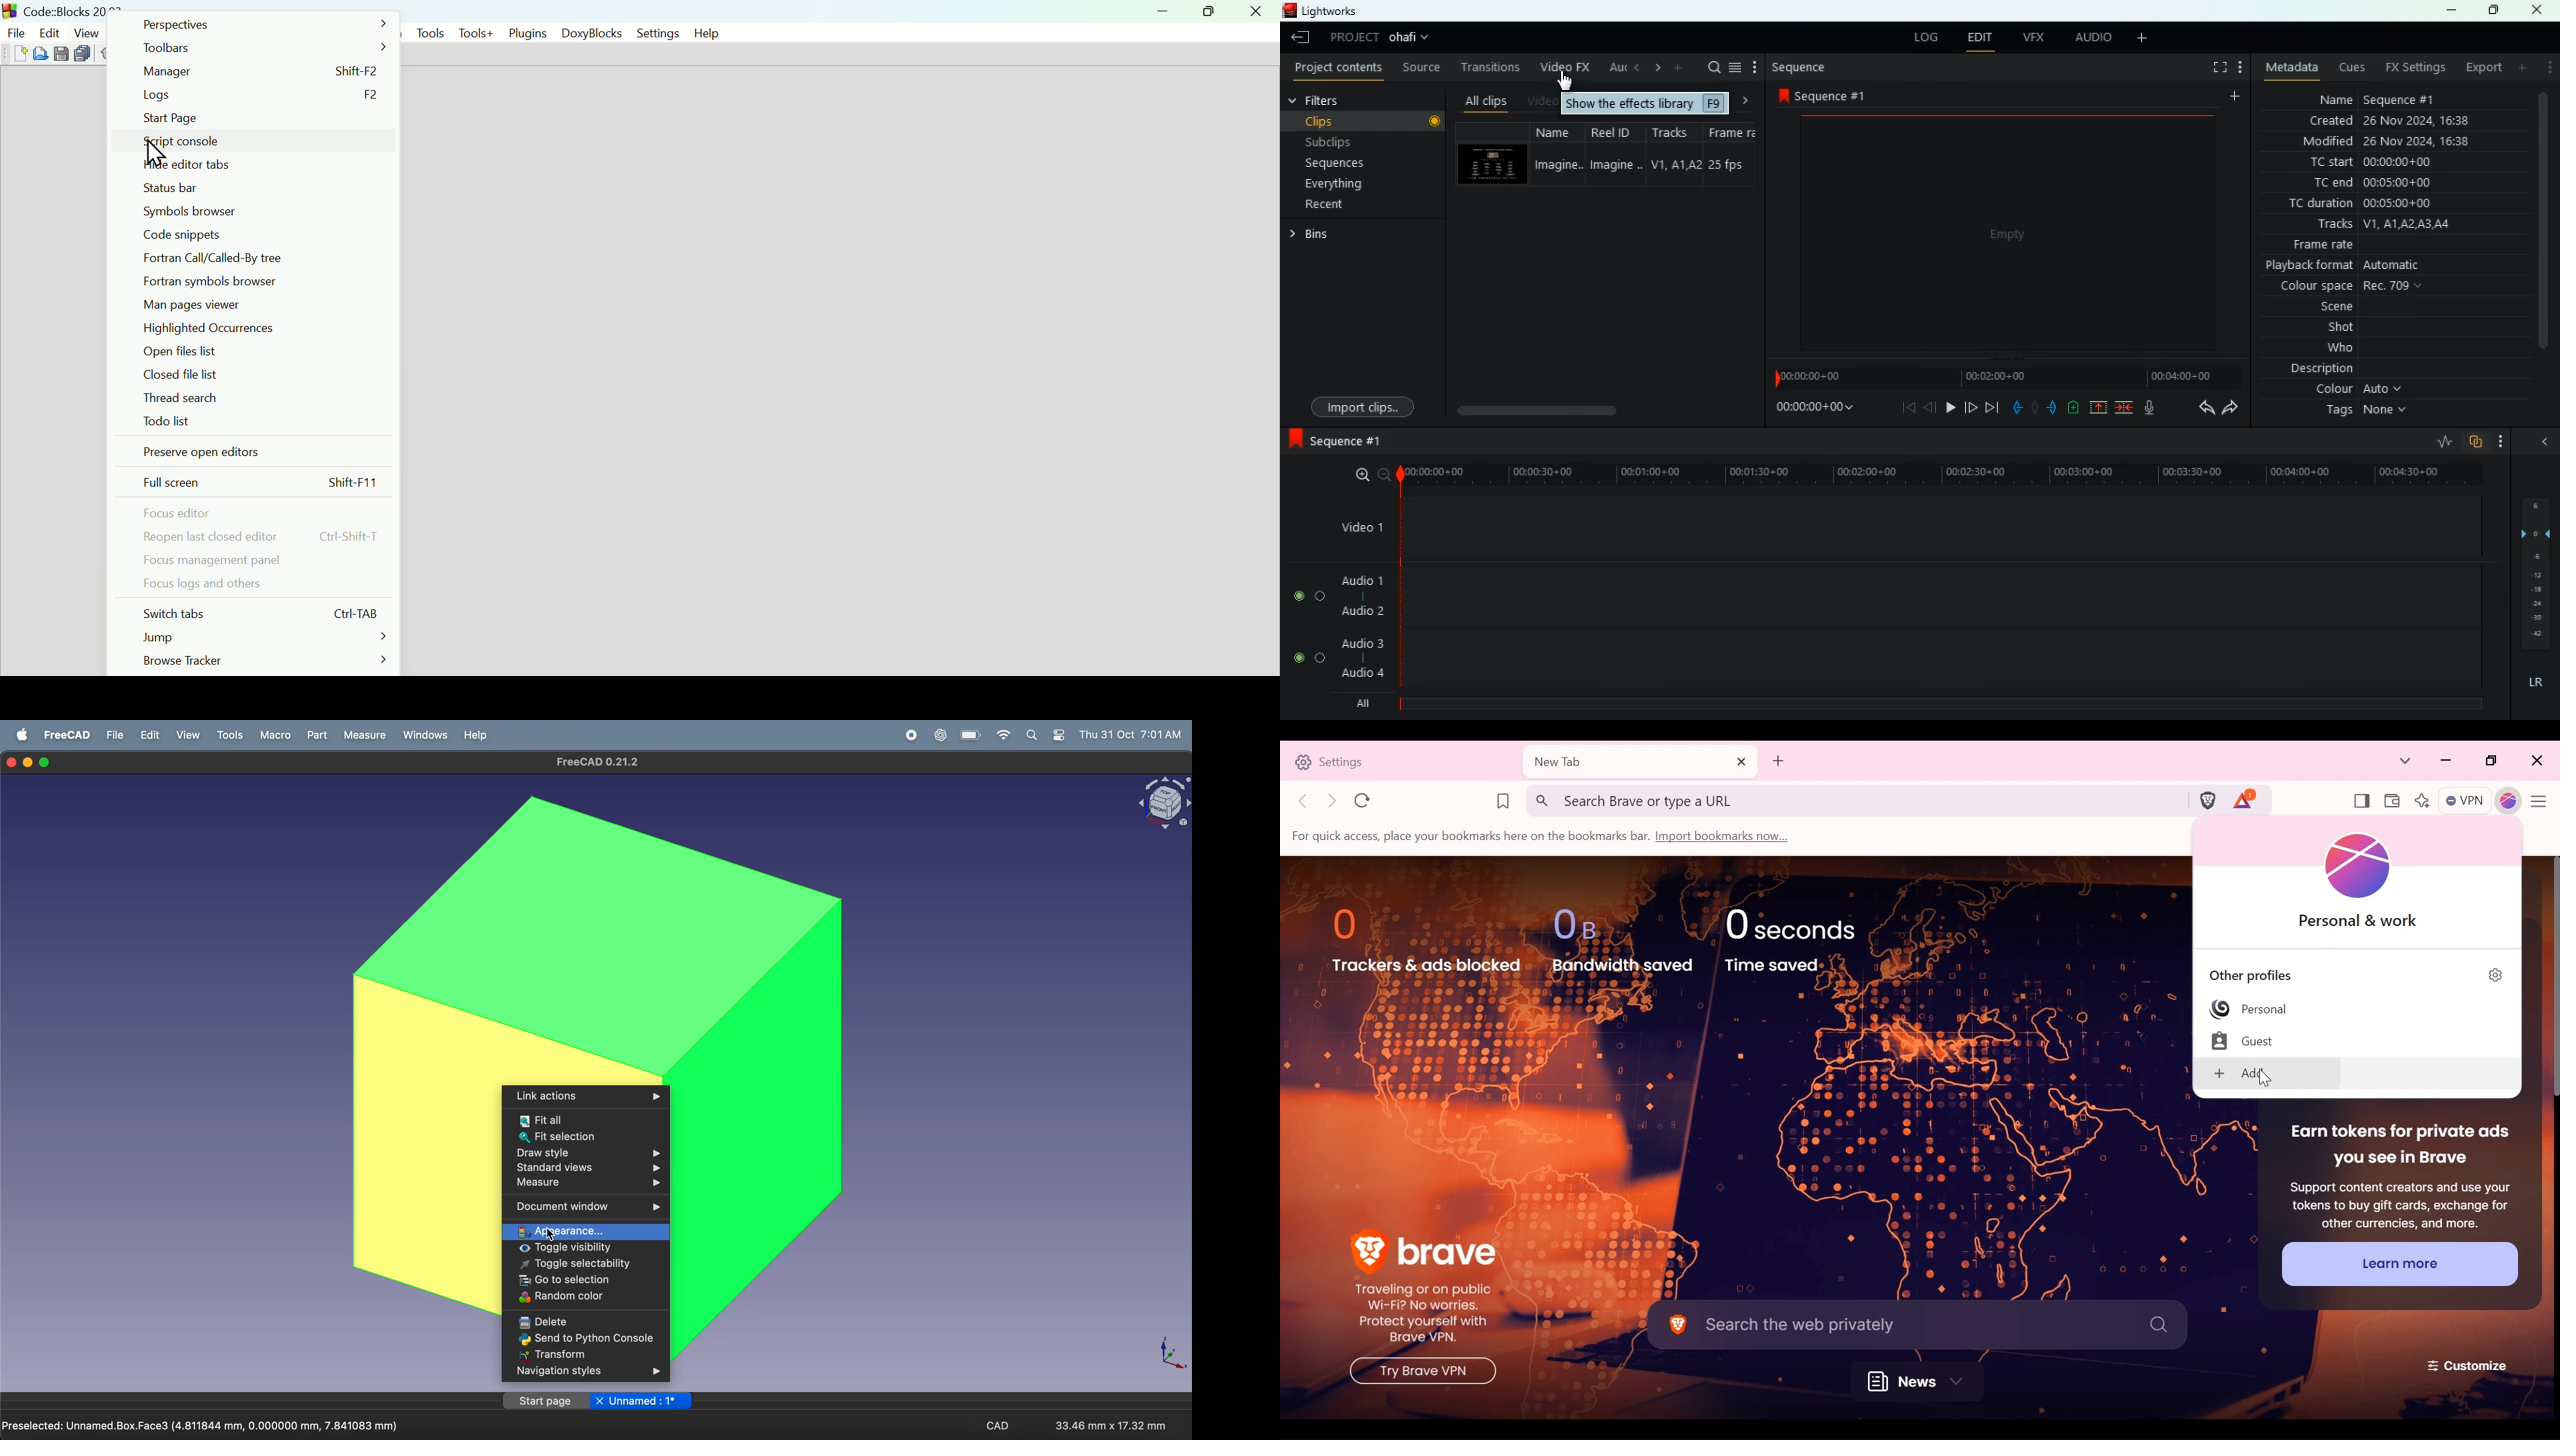 Image resolution: width=2576 pixels, height=1456 pixels. Describe the element at coordinates (1412, 37) in the screenshot. I see `project name` at that location.